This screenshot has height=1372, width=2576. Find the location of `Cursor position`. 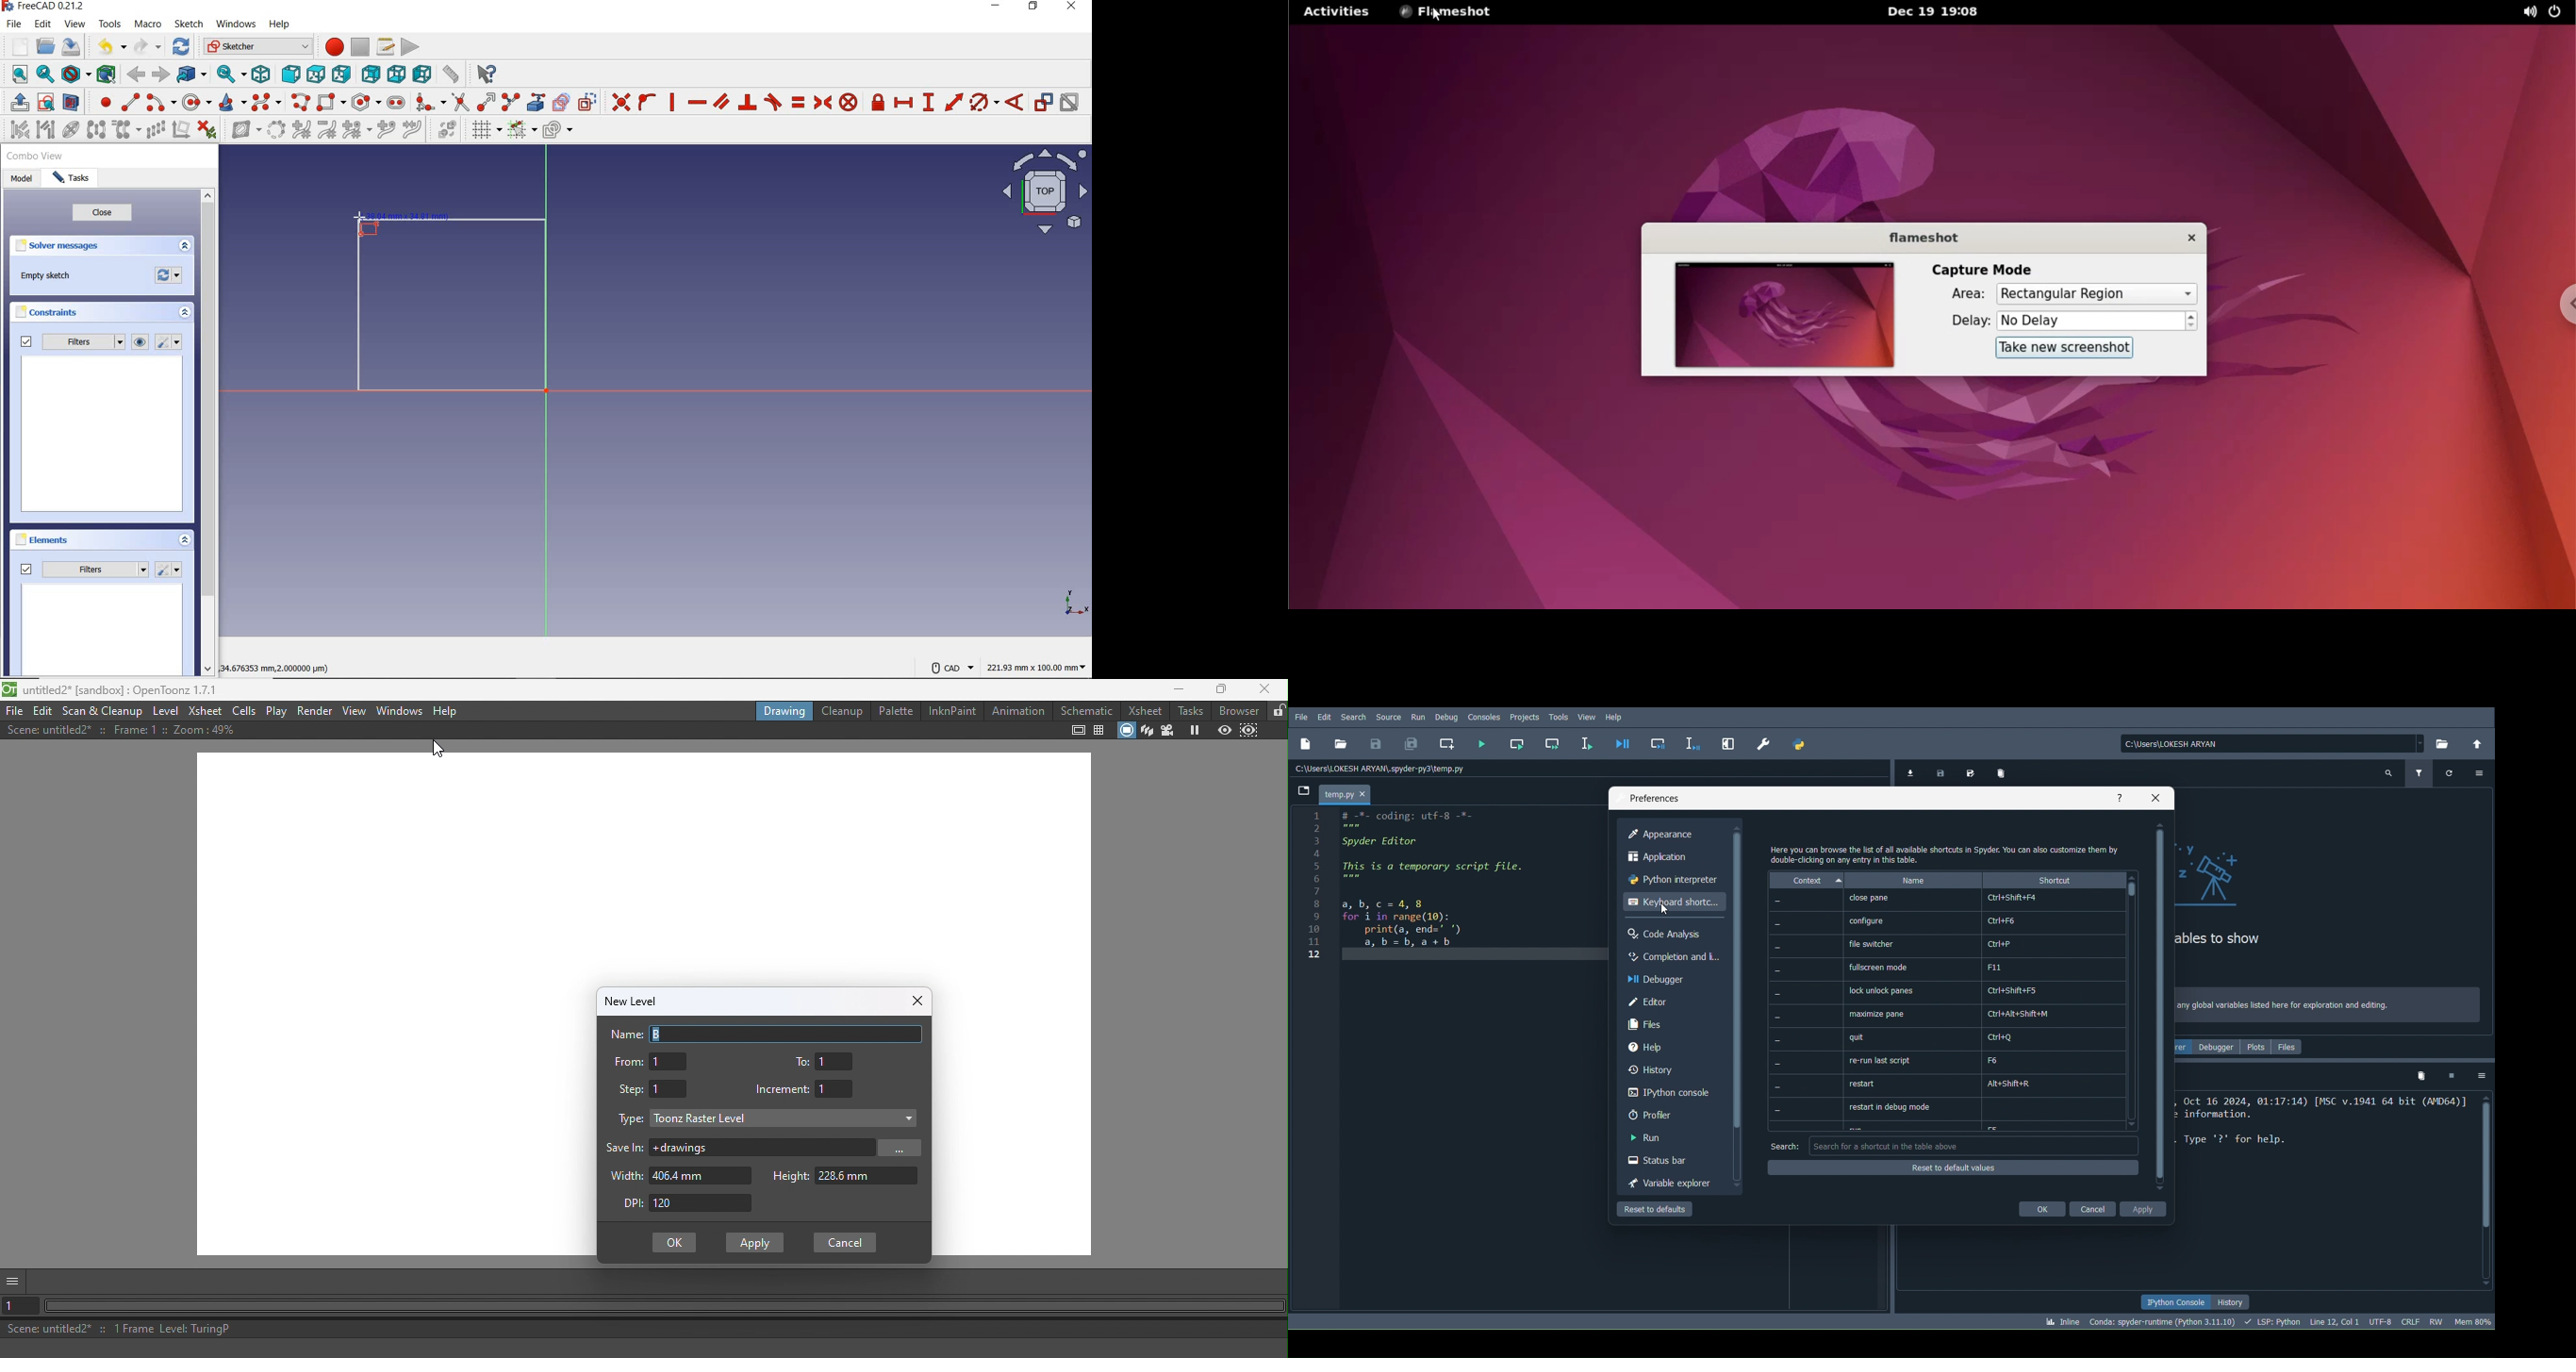

Cursor position is located at coordinates (2333, 1320).